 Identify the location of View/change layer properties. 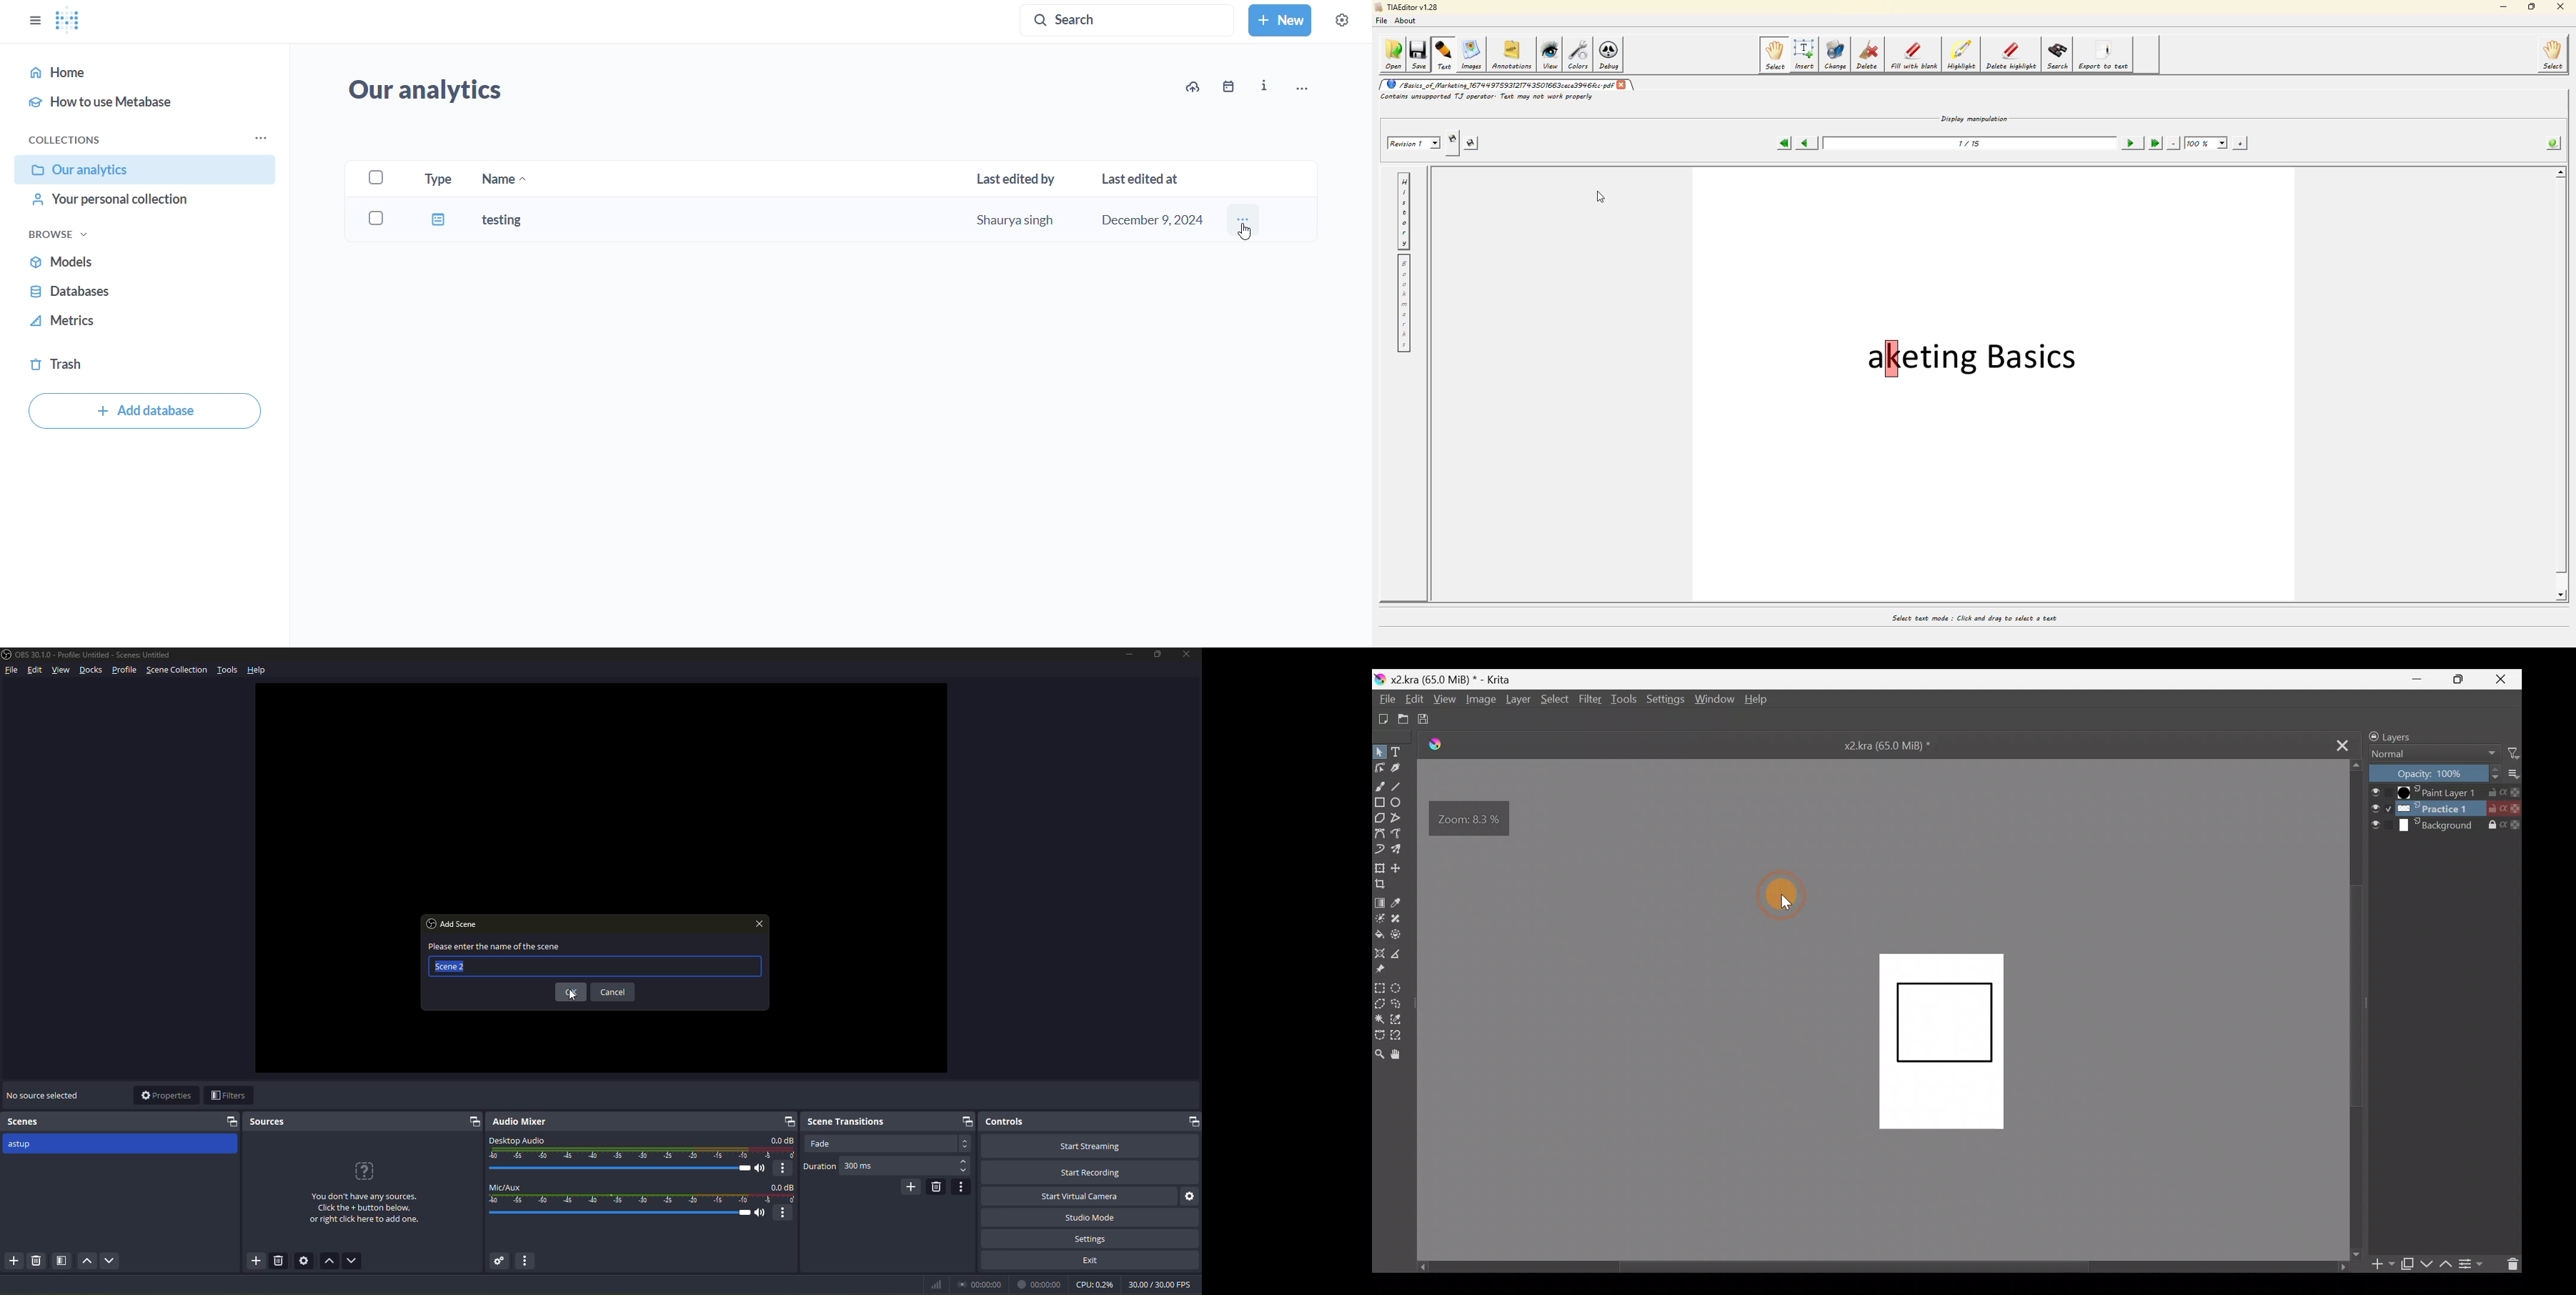
(2472, 1262).